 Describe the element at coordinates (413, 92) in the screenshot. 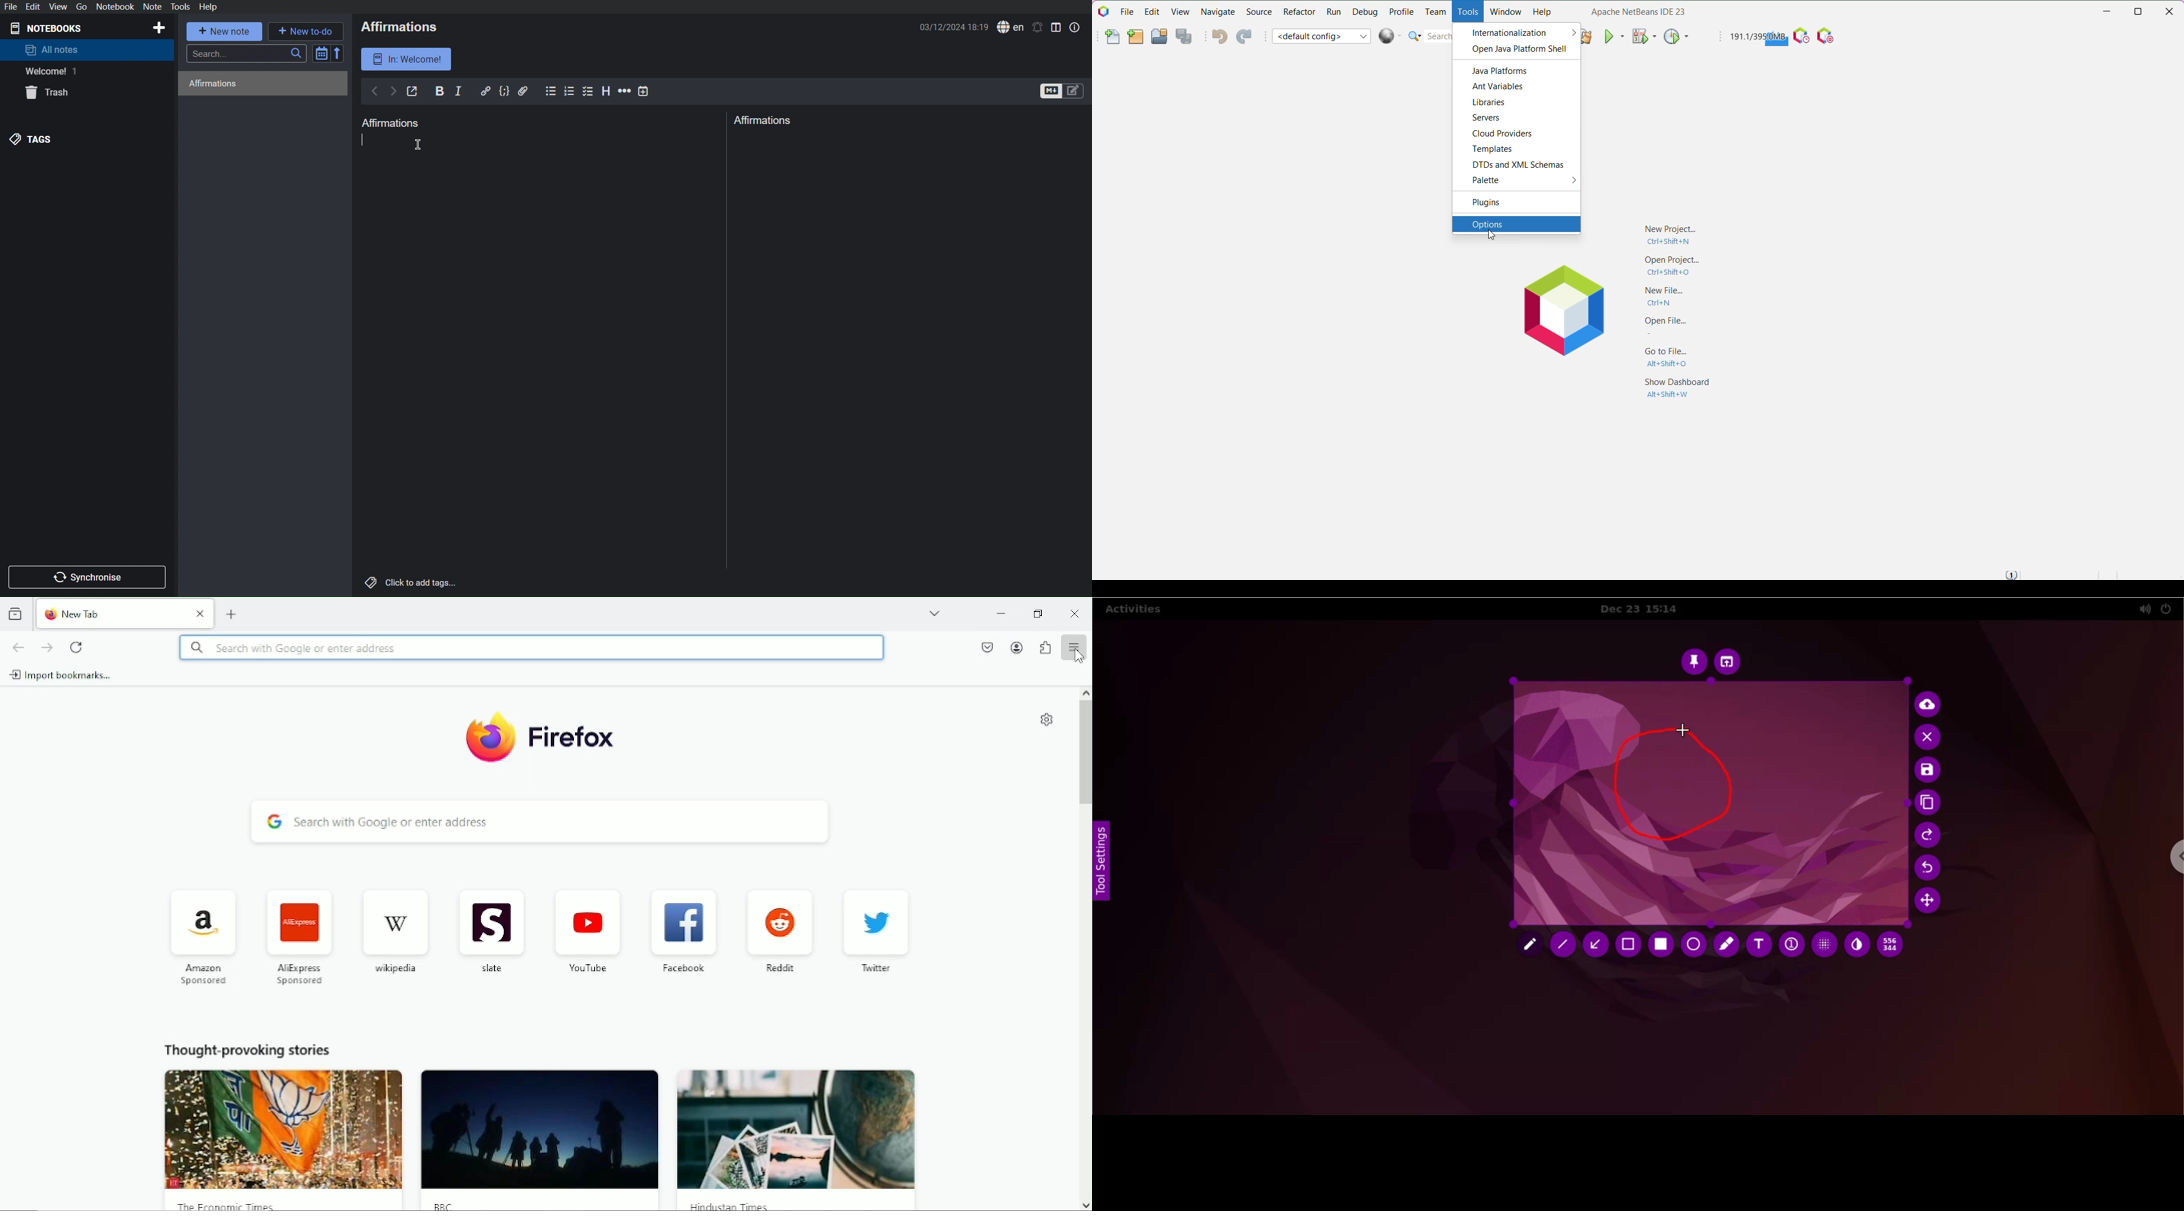

I see `Toggle external editing` at that location.